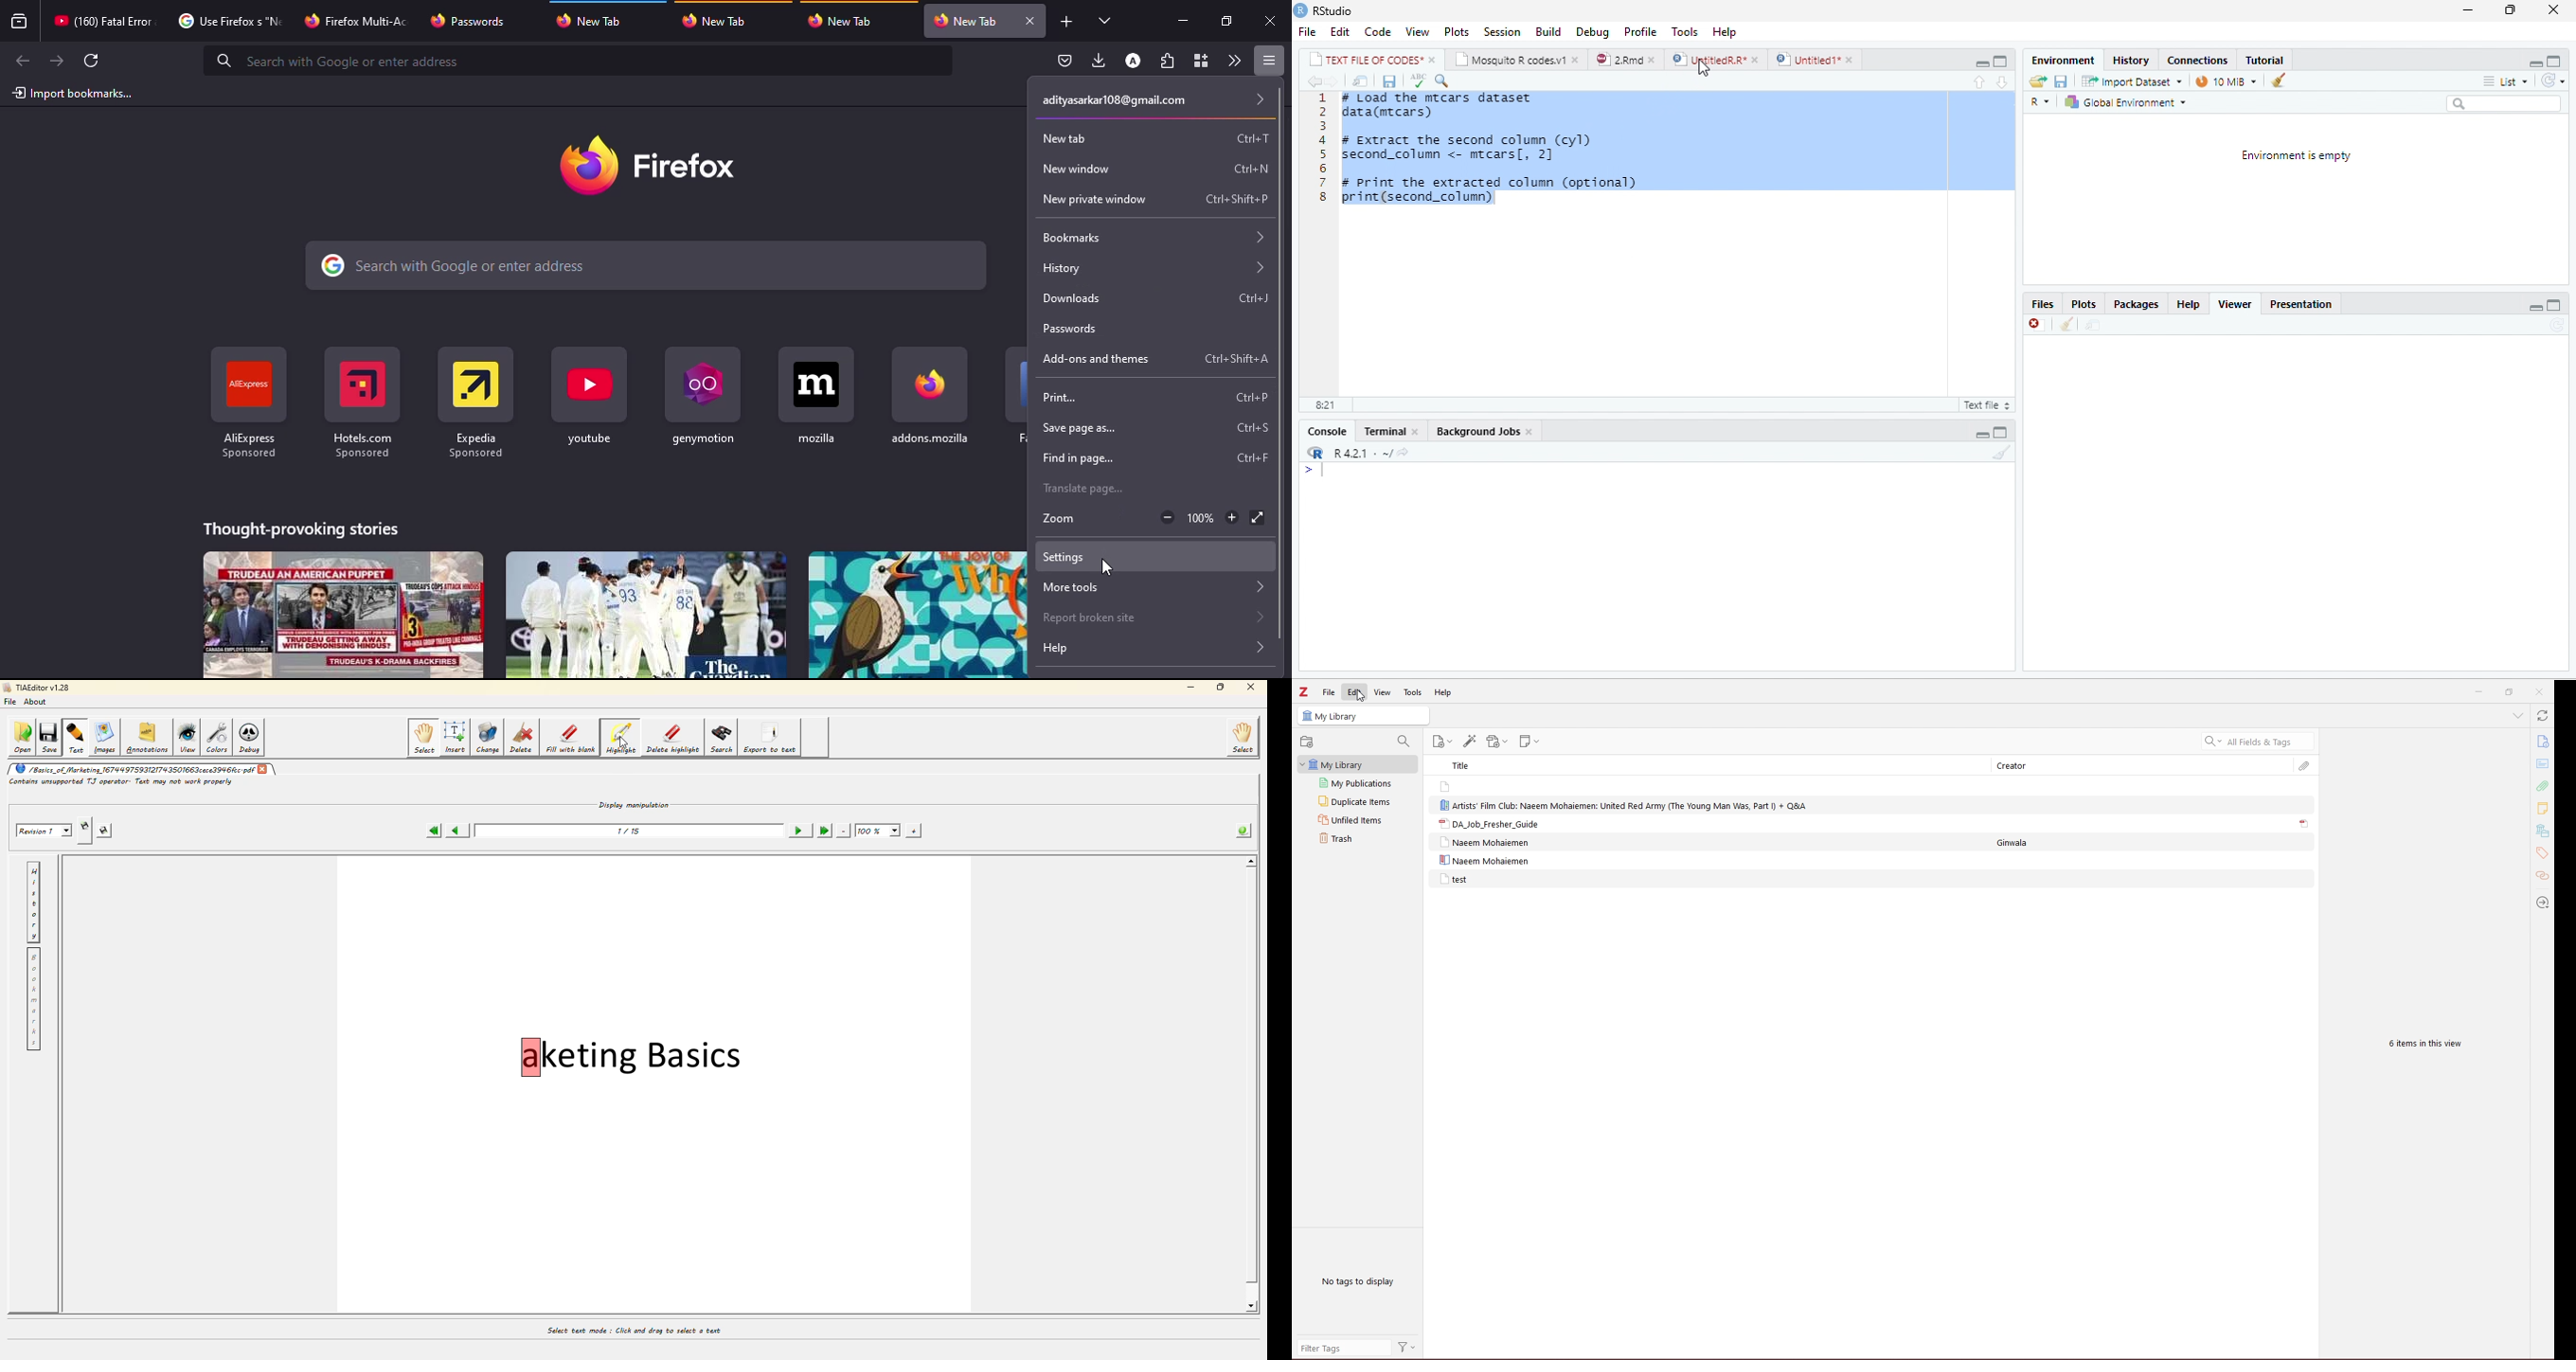 The height and width of the screenshot is (1372, 2576). What do you see at coordinates (1590, 30) in the screenshot?
I see `Debug` at bounding box center [1590, 30].